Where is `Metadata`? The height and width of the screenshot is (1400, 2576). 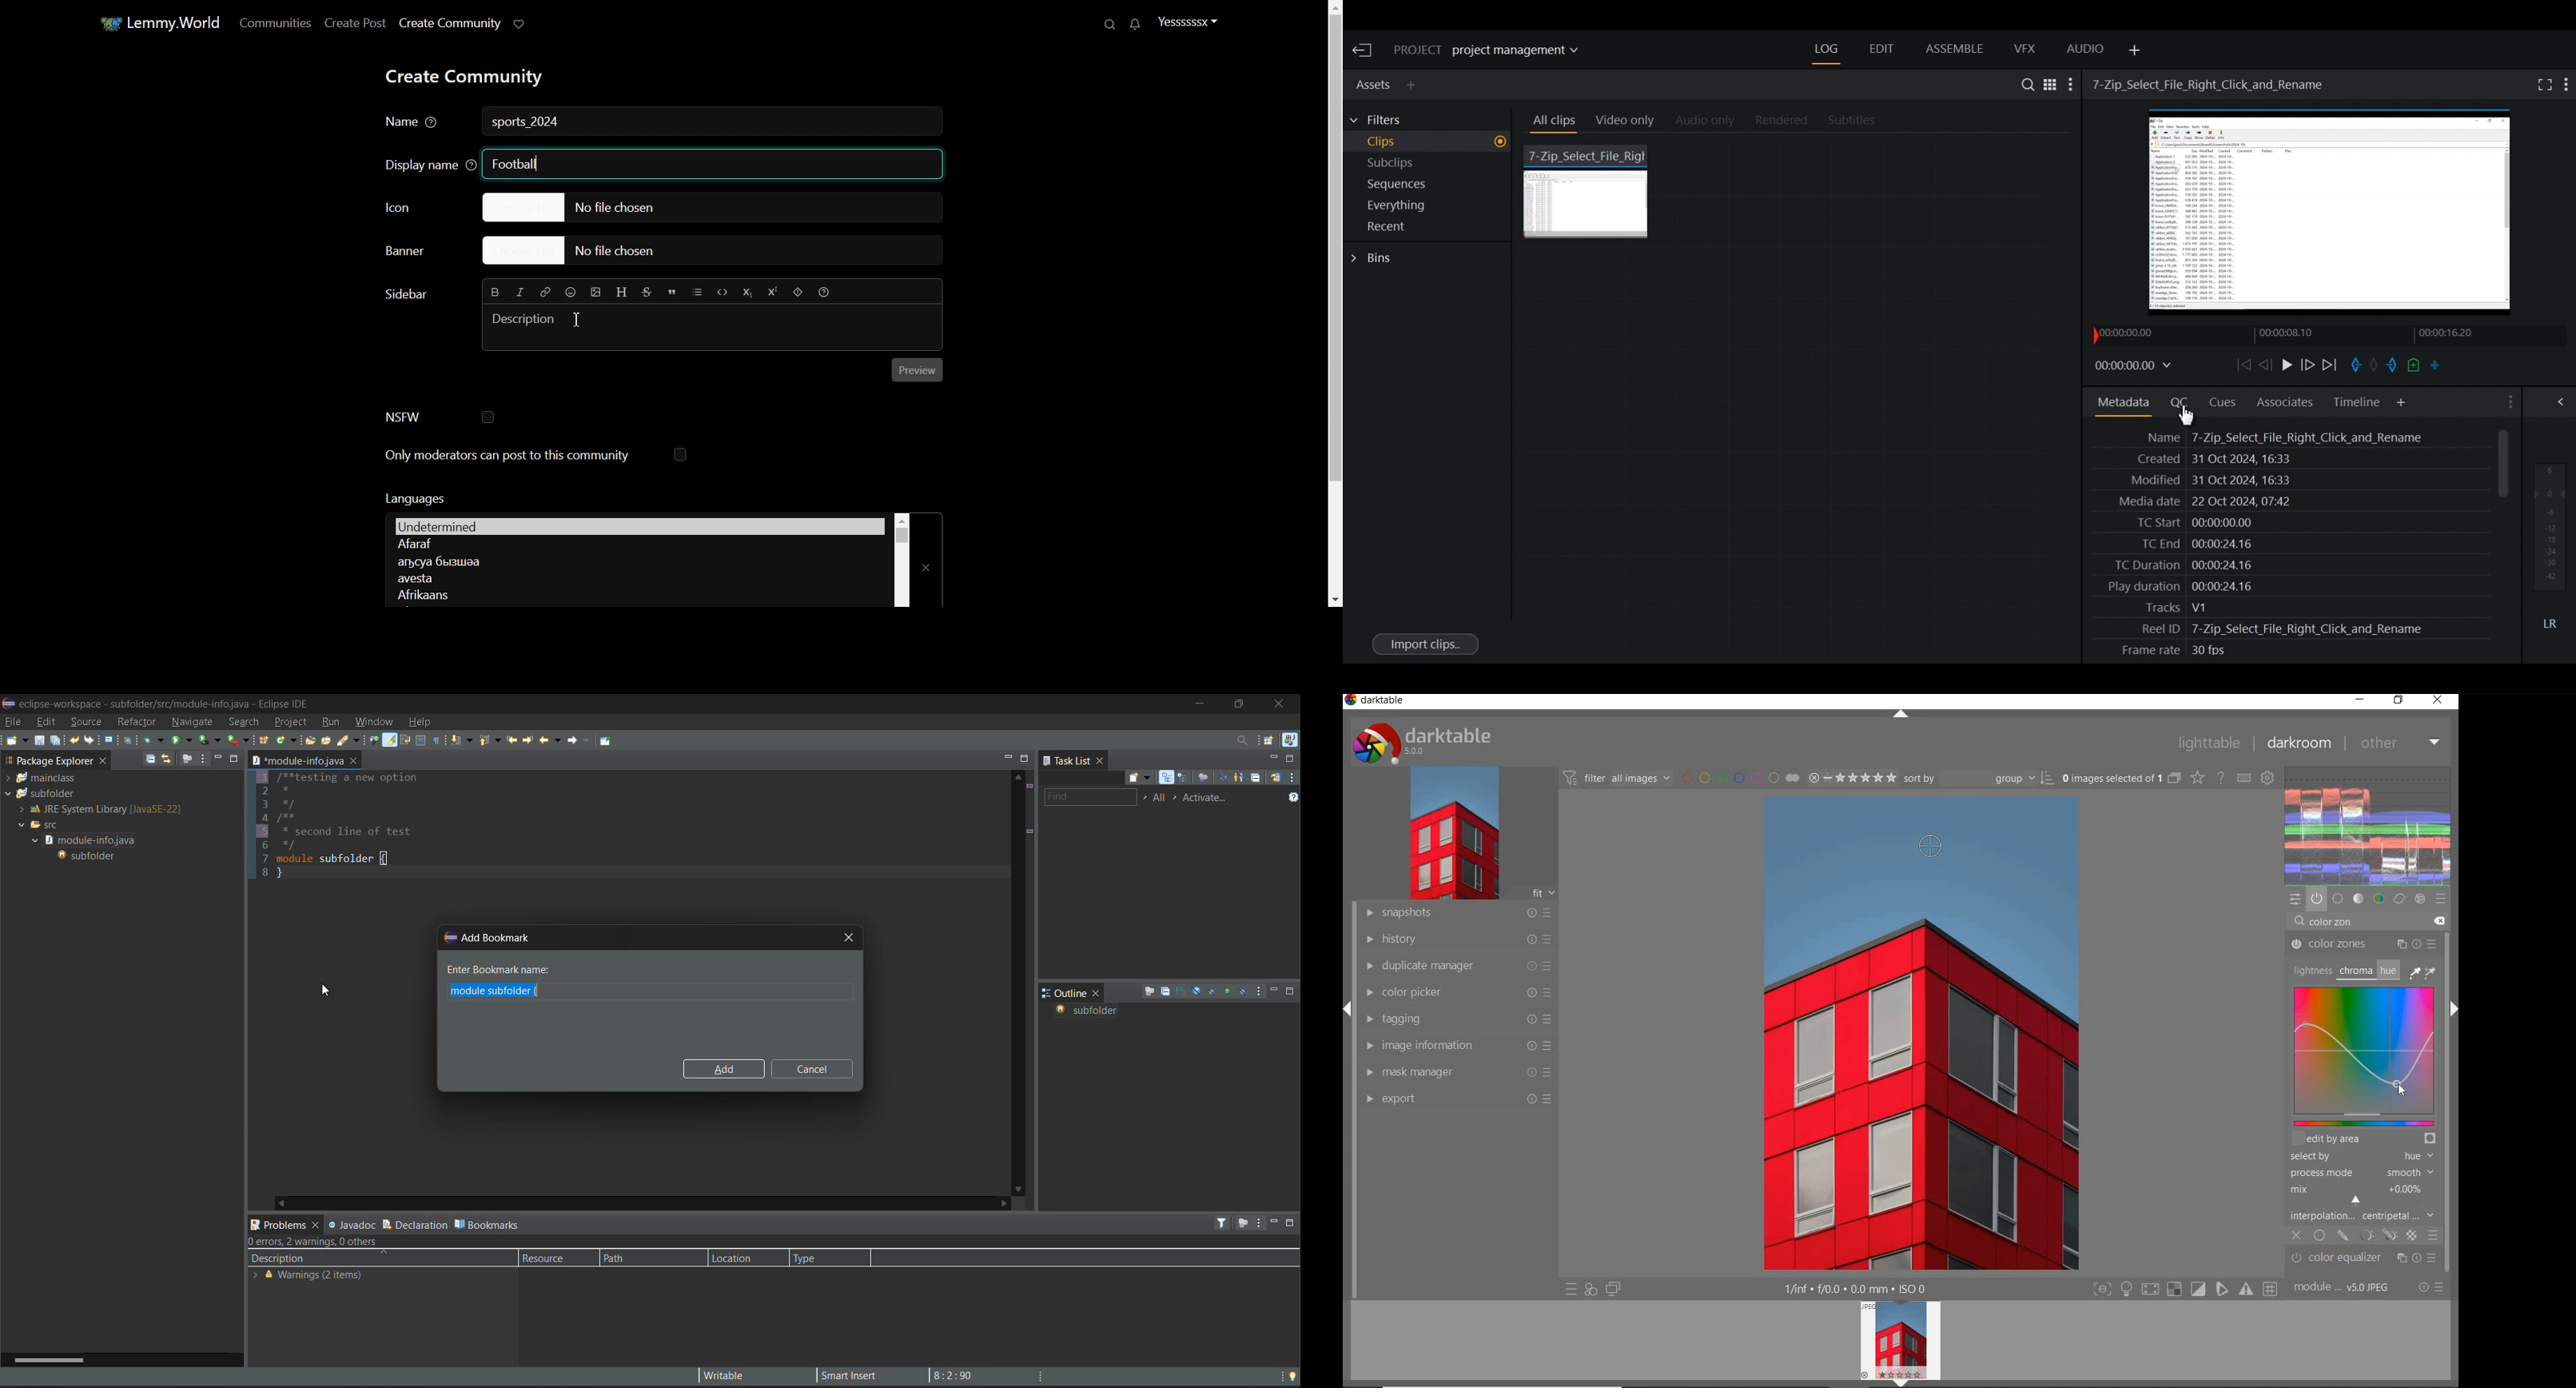
Metadata is located at coordinates (2124, 404).